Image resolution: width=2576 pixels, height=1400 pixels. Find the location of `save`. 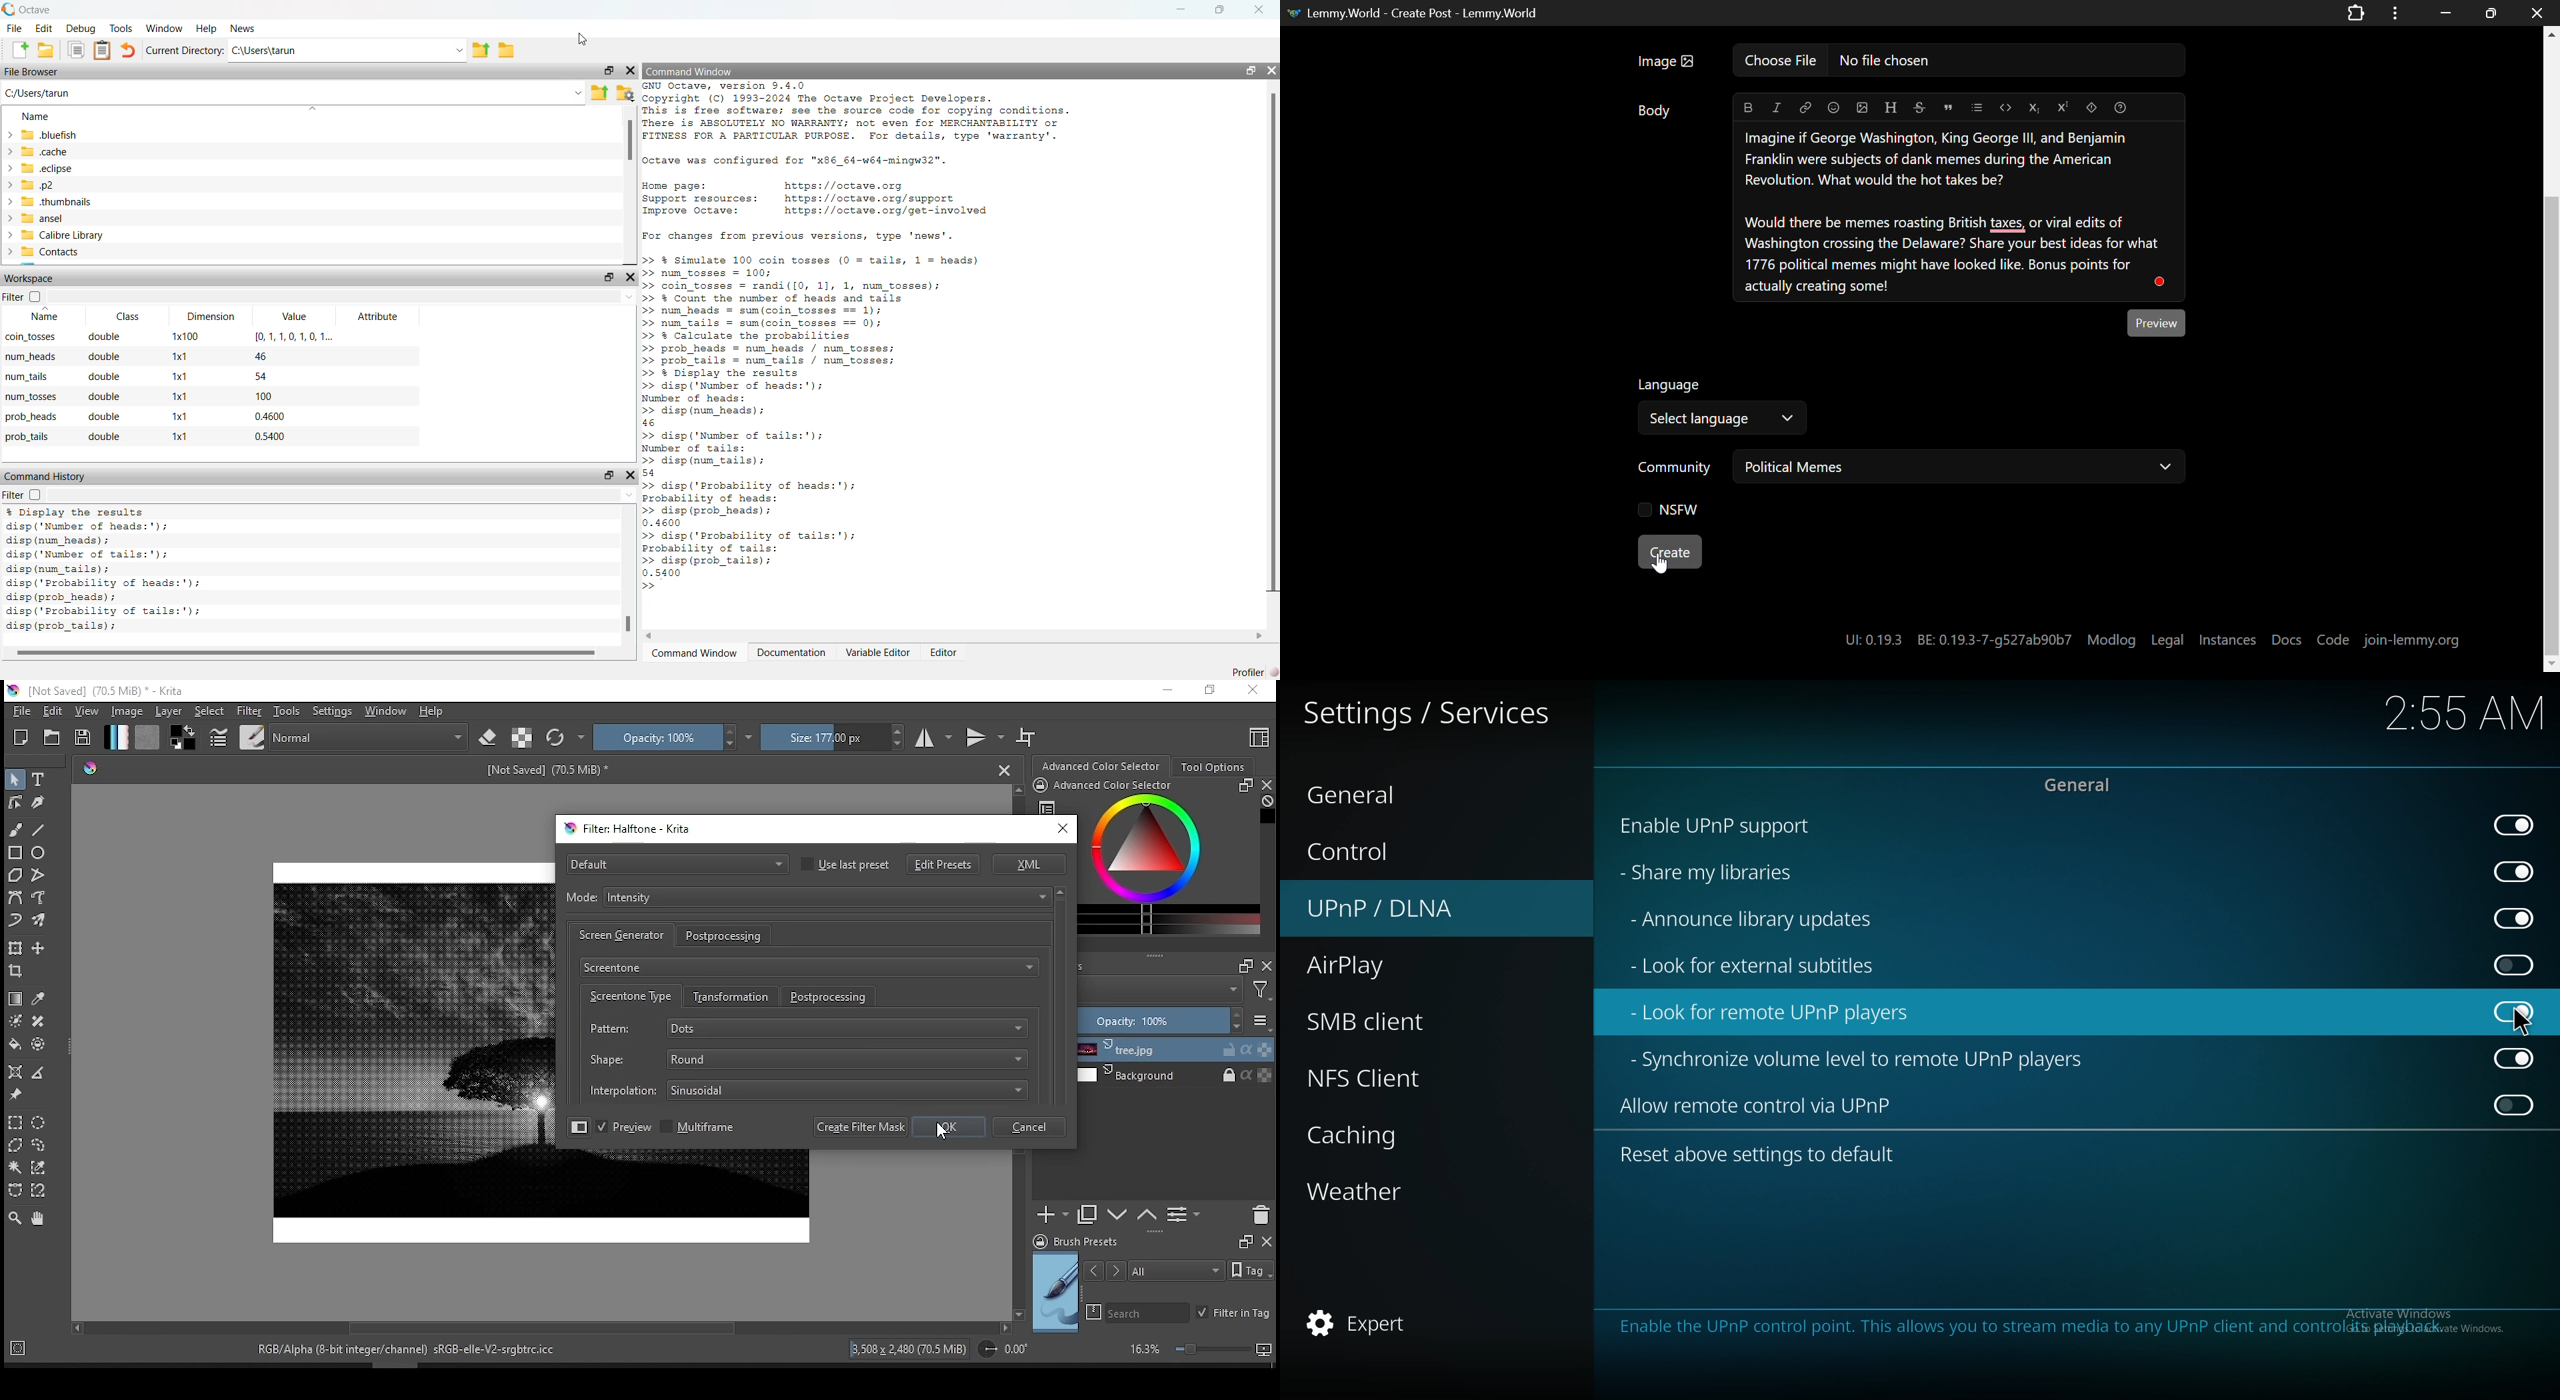

save is located at coordinates (84, 737).